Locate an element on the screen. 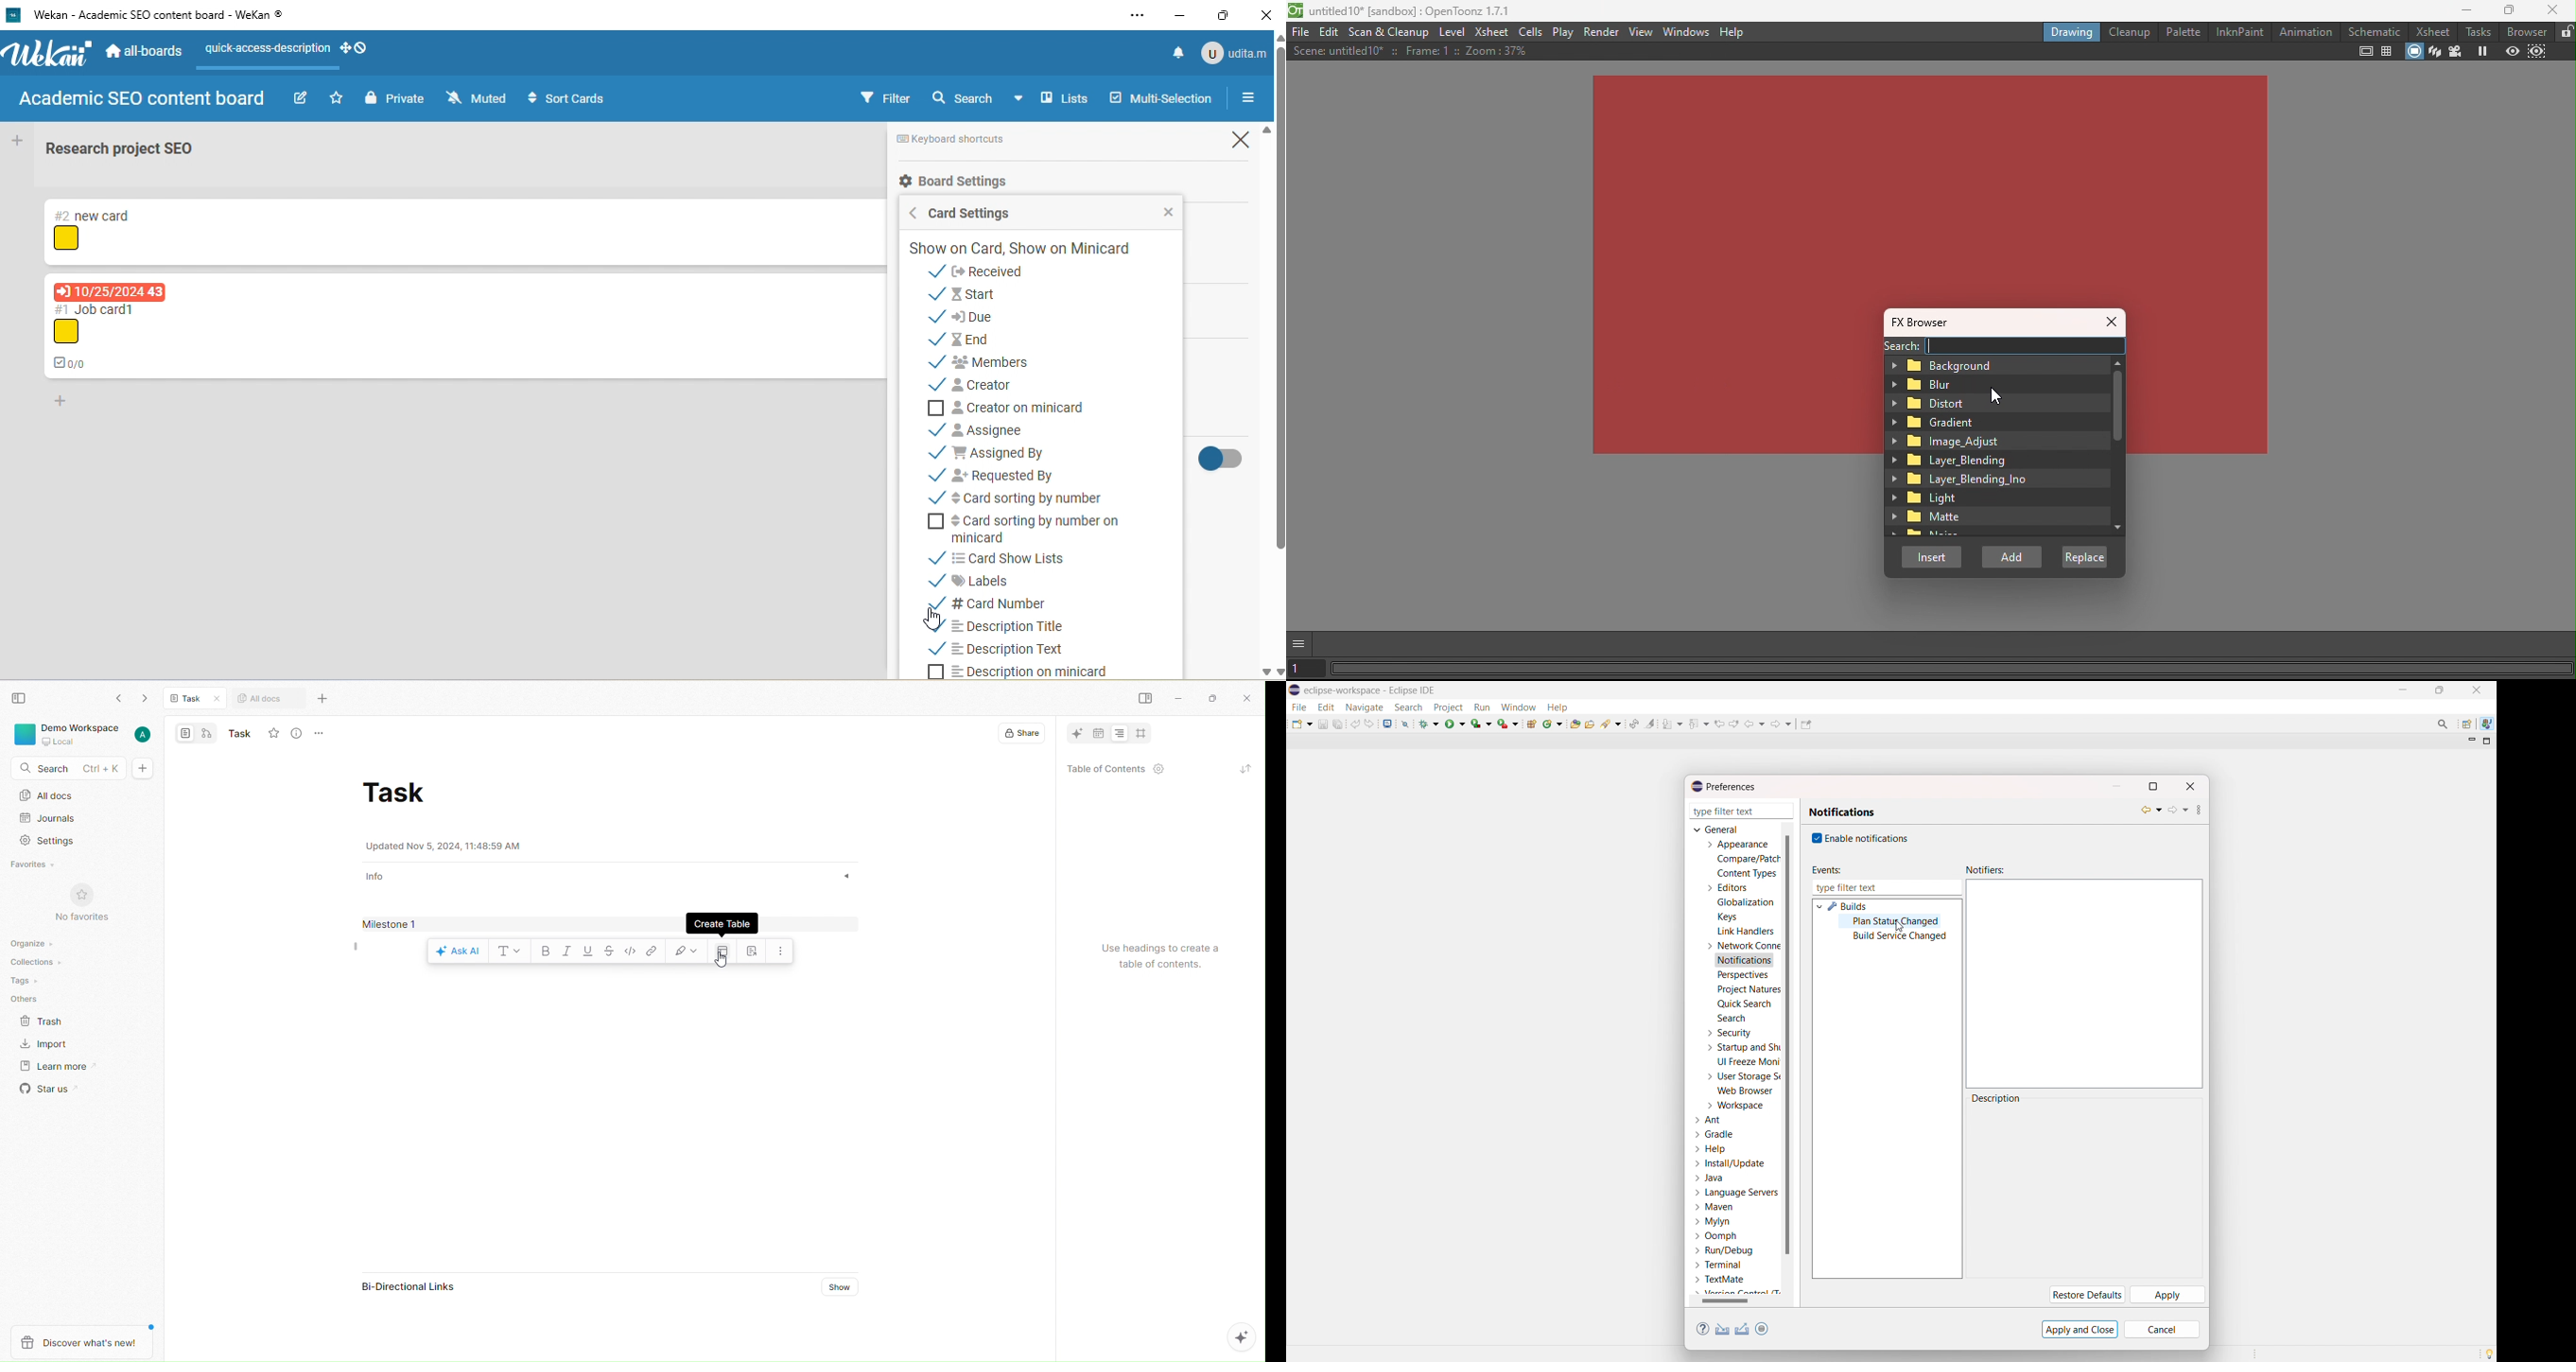 The width and height of the screenshot is (2576, 1372). academic seo content board is located at coordinates (144, 101).